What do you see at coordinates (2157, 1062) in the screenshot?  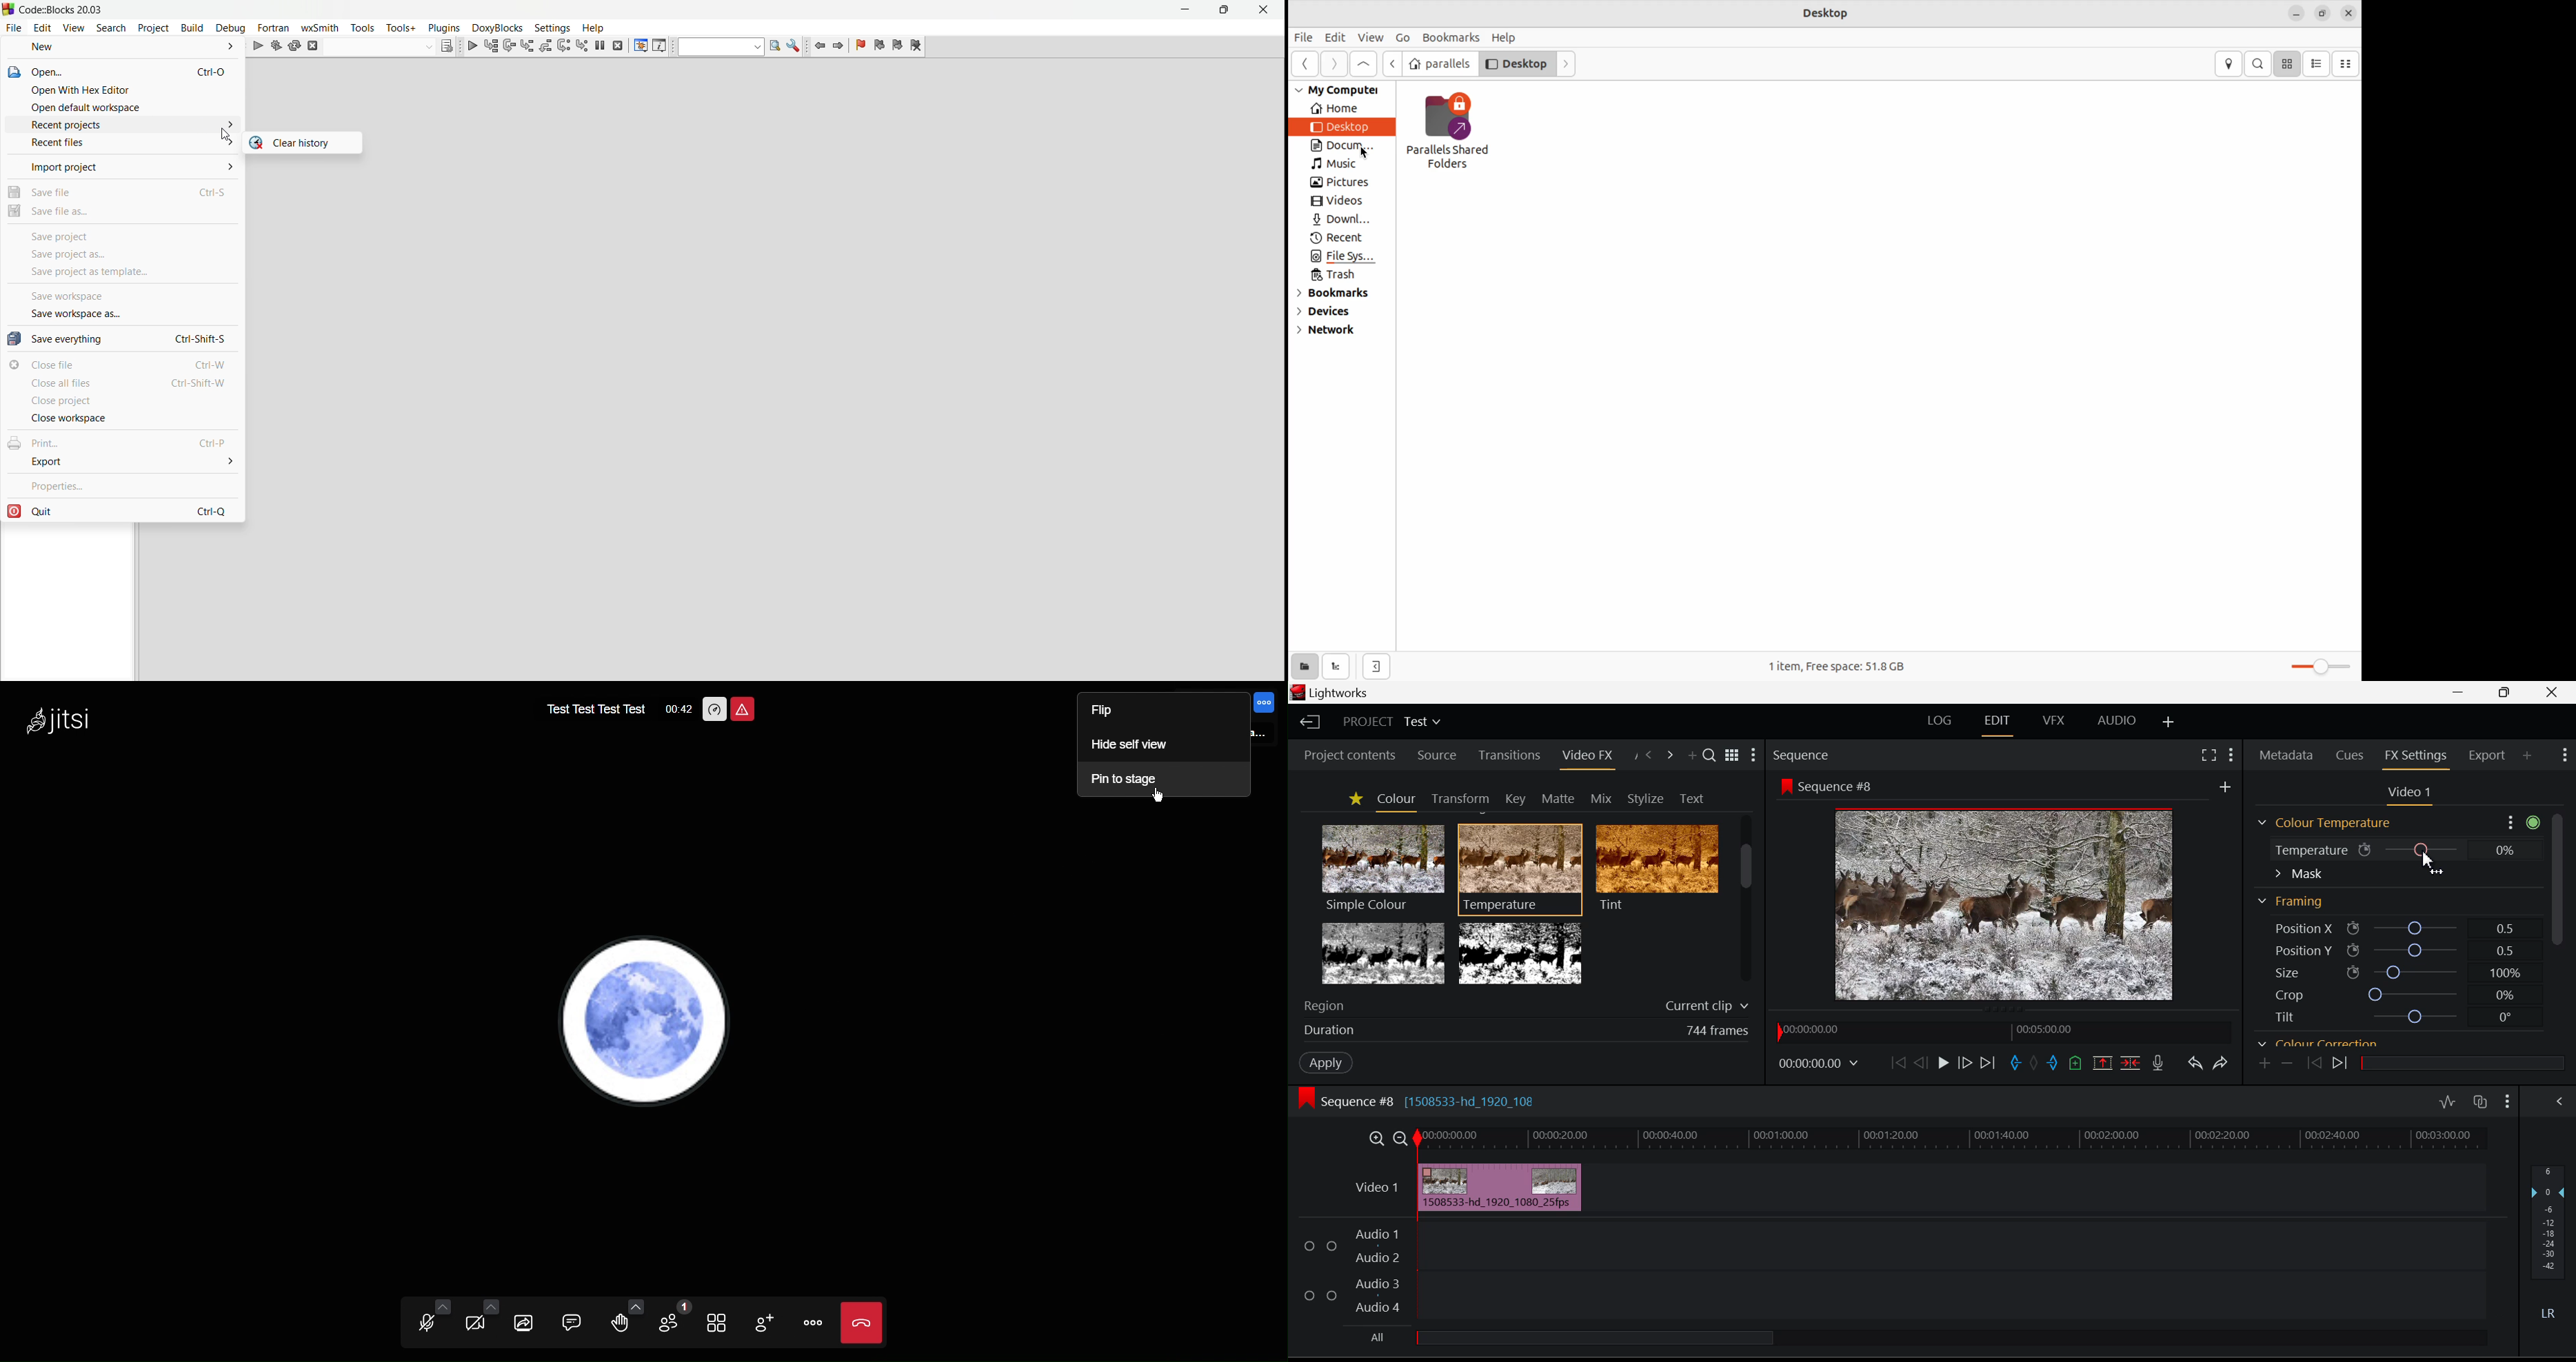 I see `Record Voiceover` at bounding box center [2157, 1062].